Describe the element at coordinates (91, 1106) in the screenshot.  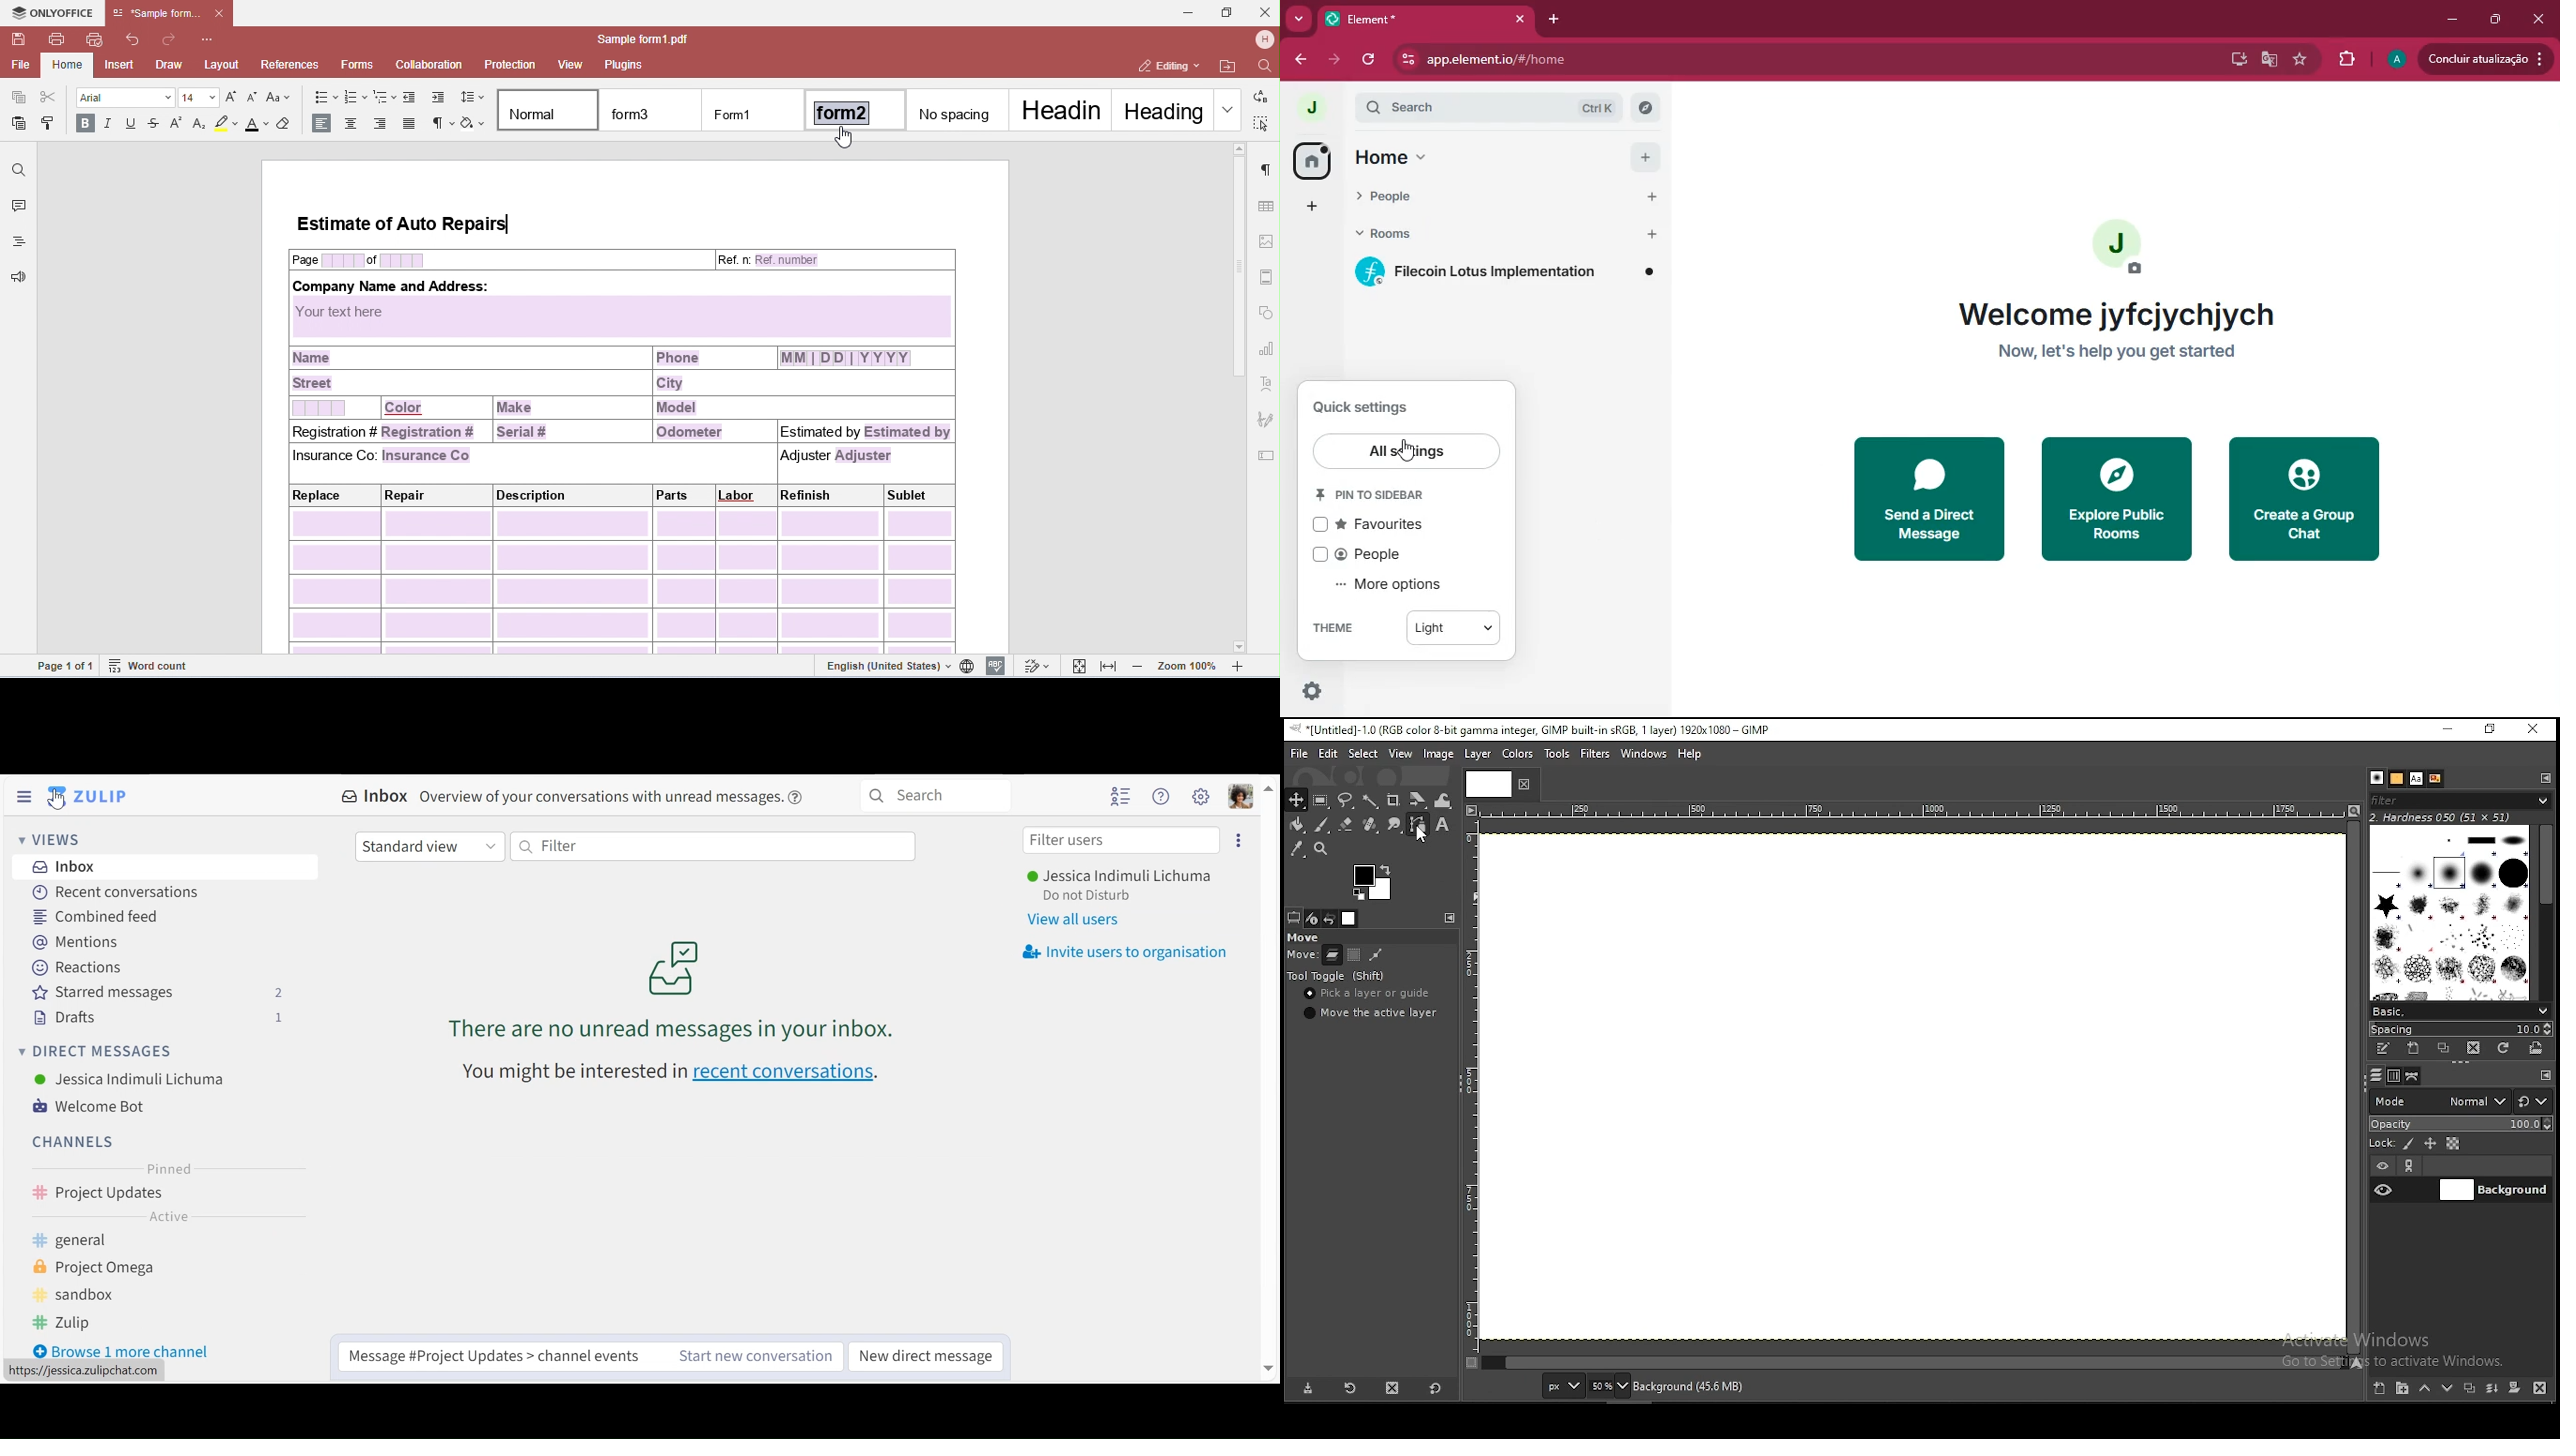
I see `Welcome Bot` at that location.